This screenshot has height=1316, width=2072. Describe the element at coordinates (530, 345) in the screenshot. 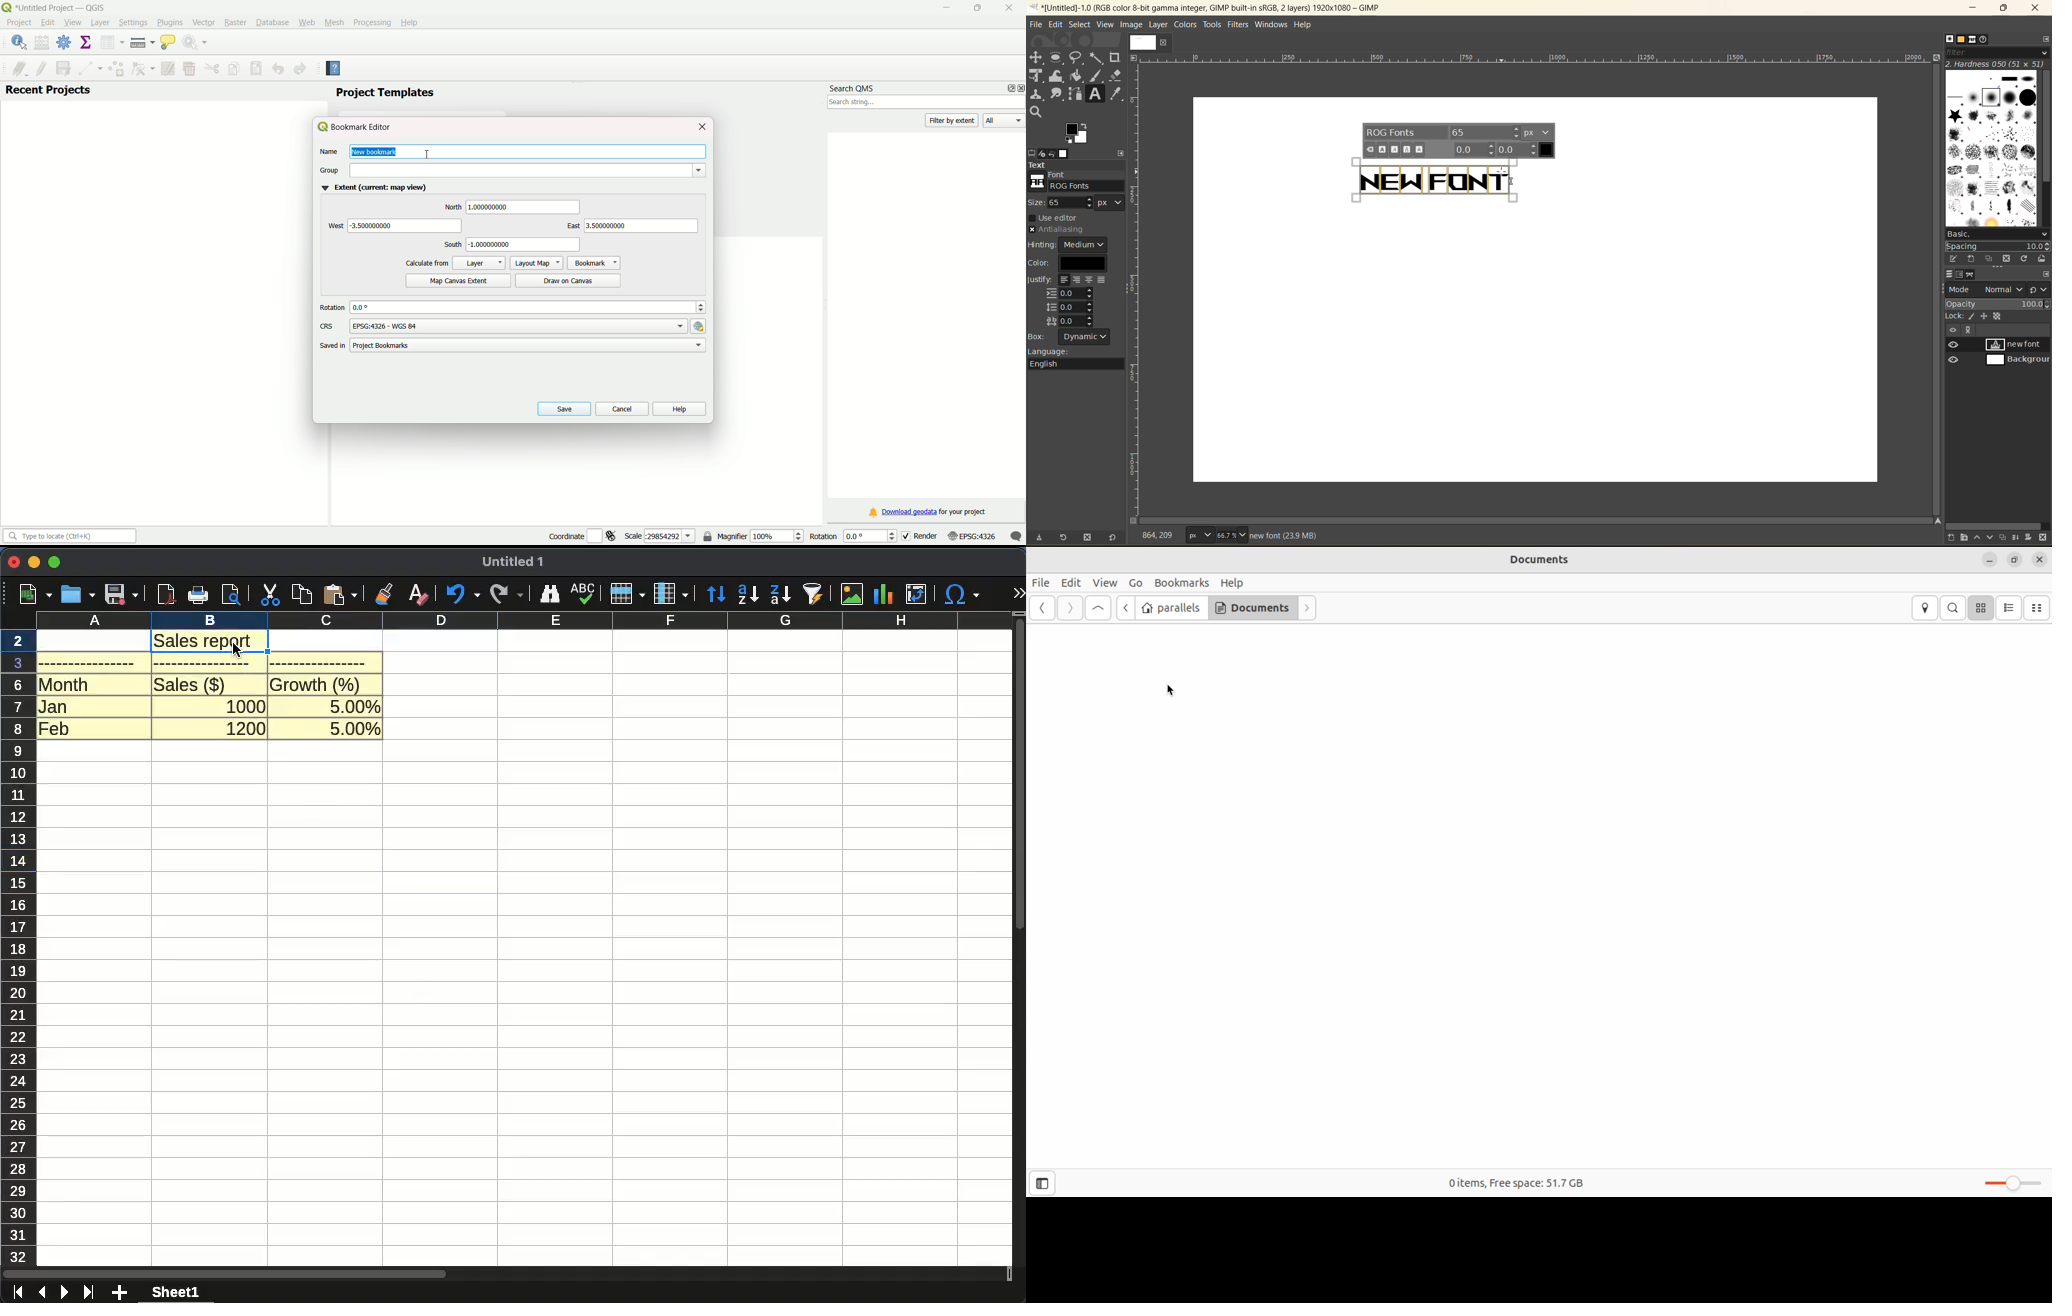

I see `text box` at that location.